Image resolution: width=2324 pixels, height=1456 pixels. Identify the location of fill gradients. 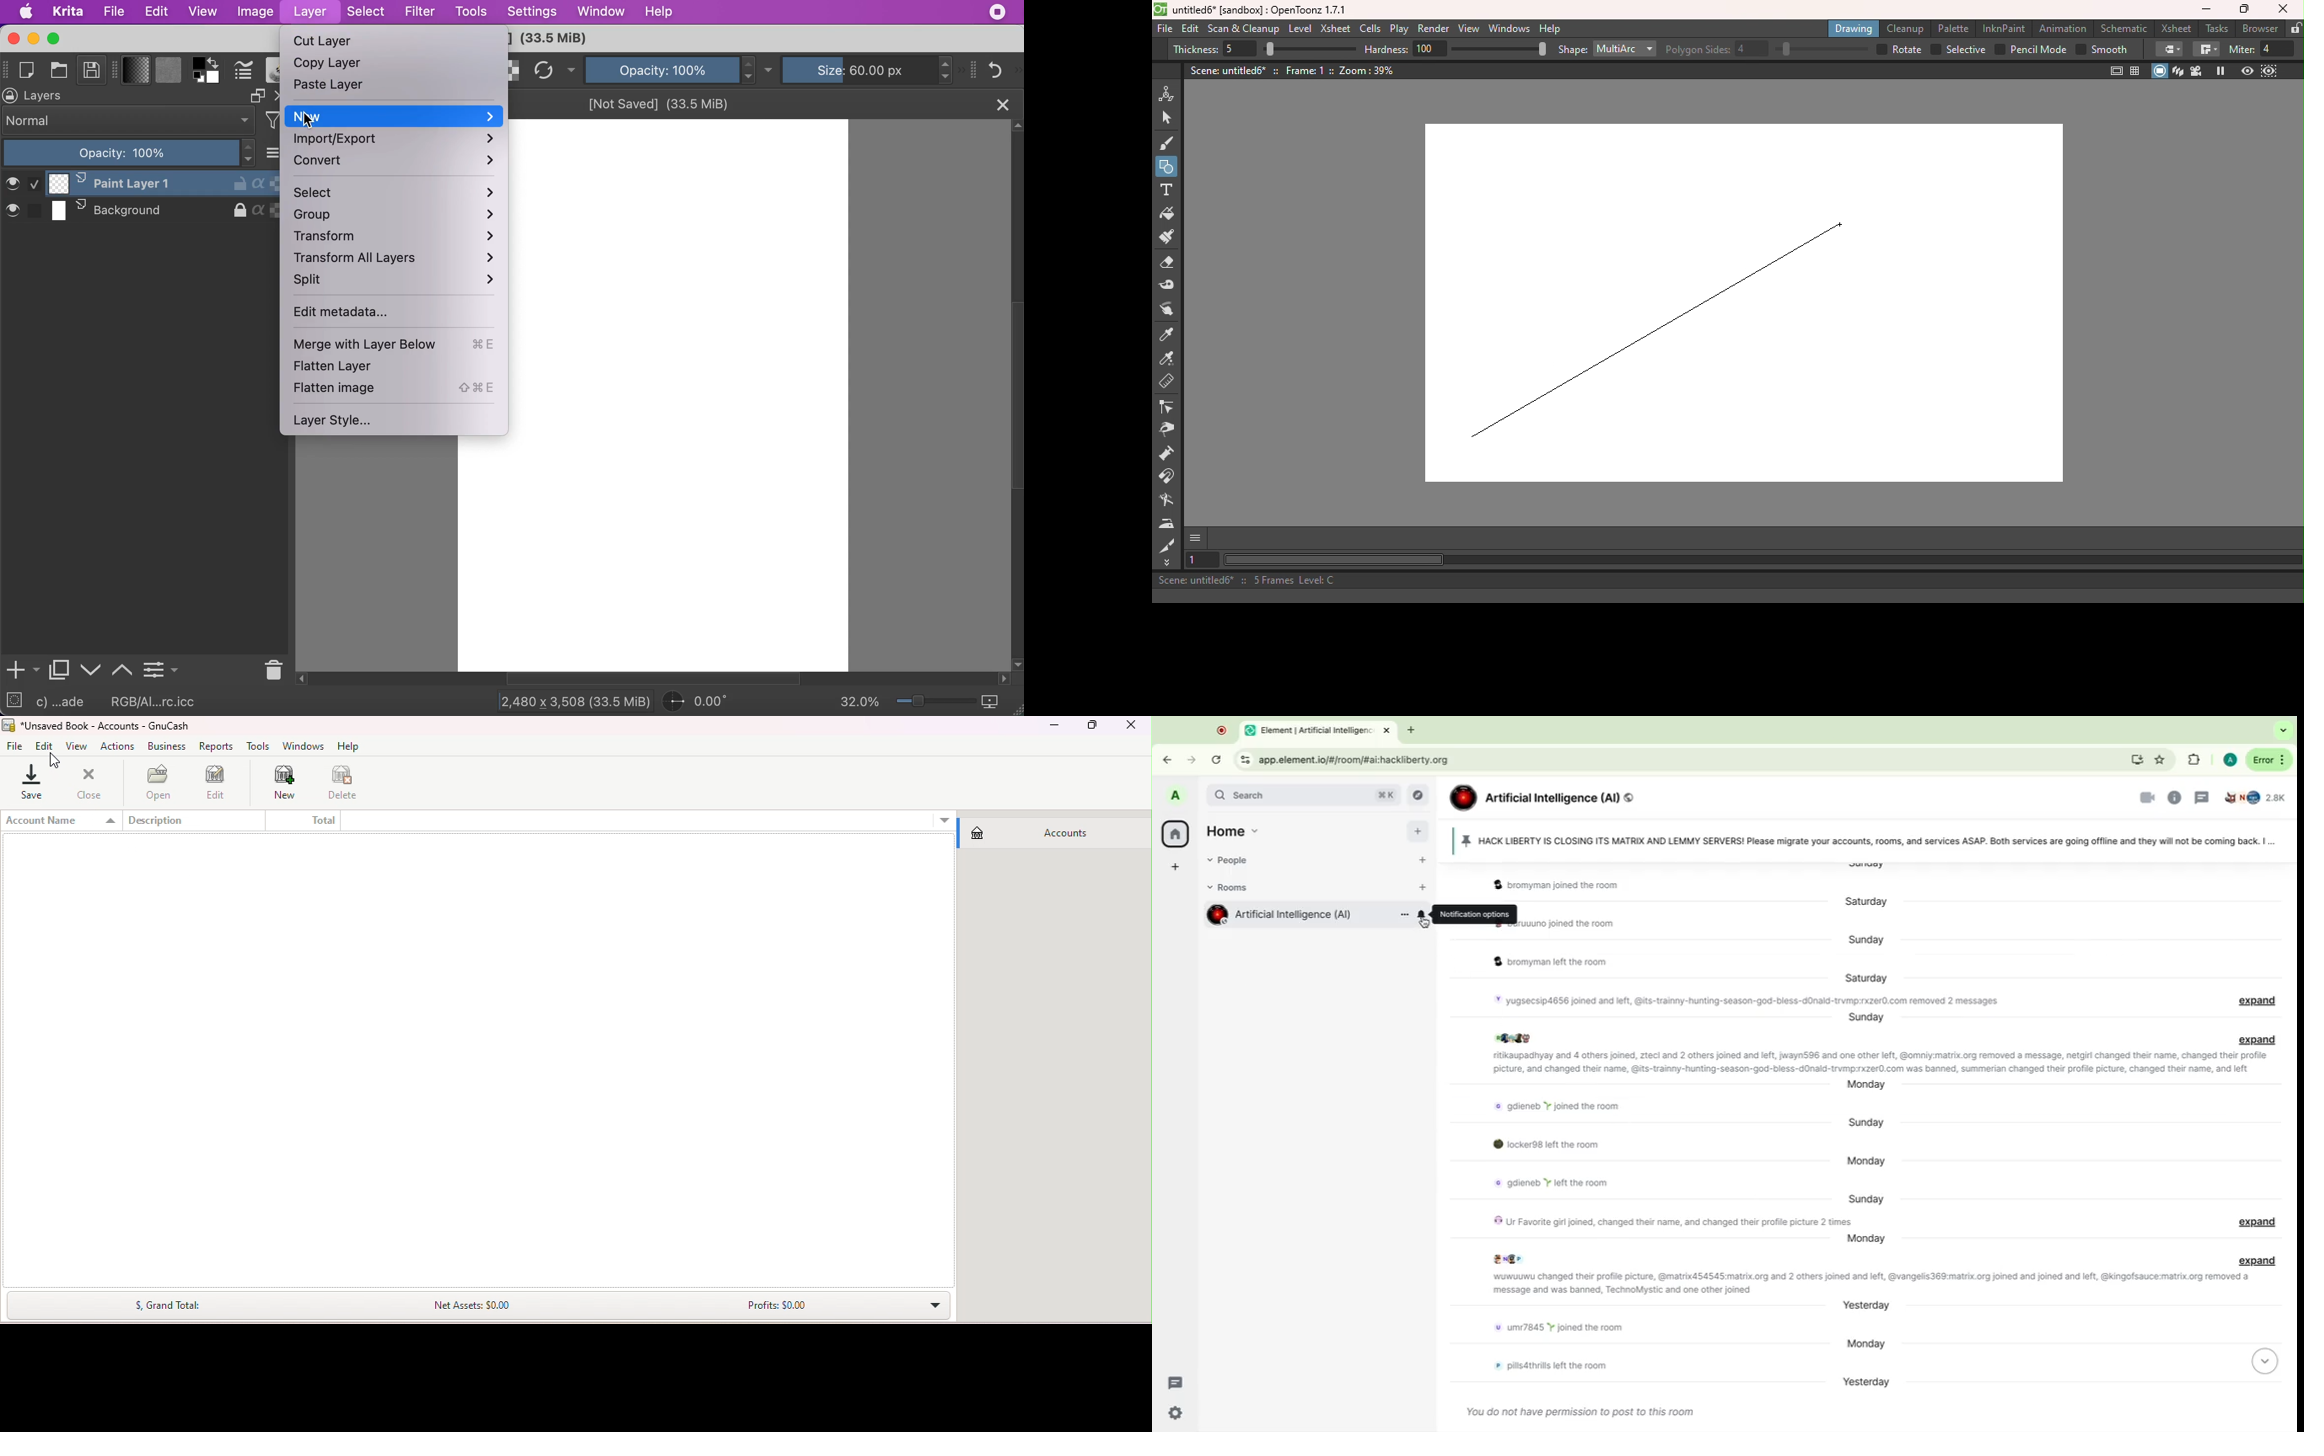
(136, 71).